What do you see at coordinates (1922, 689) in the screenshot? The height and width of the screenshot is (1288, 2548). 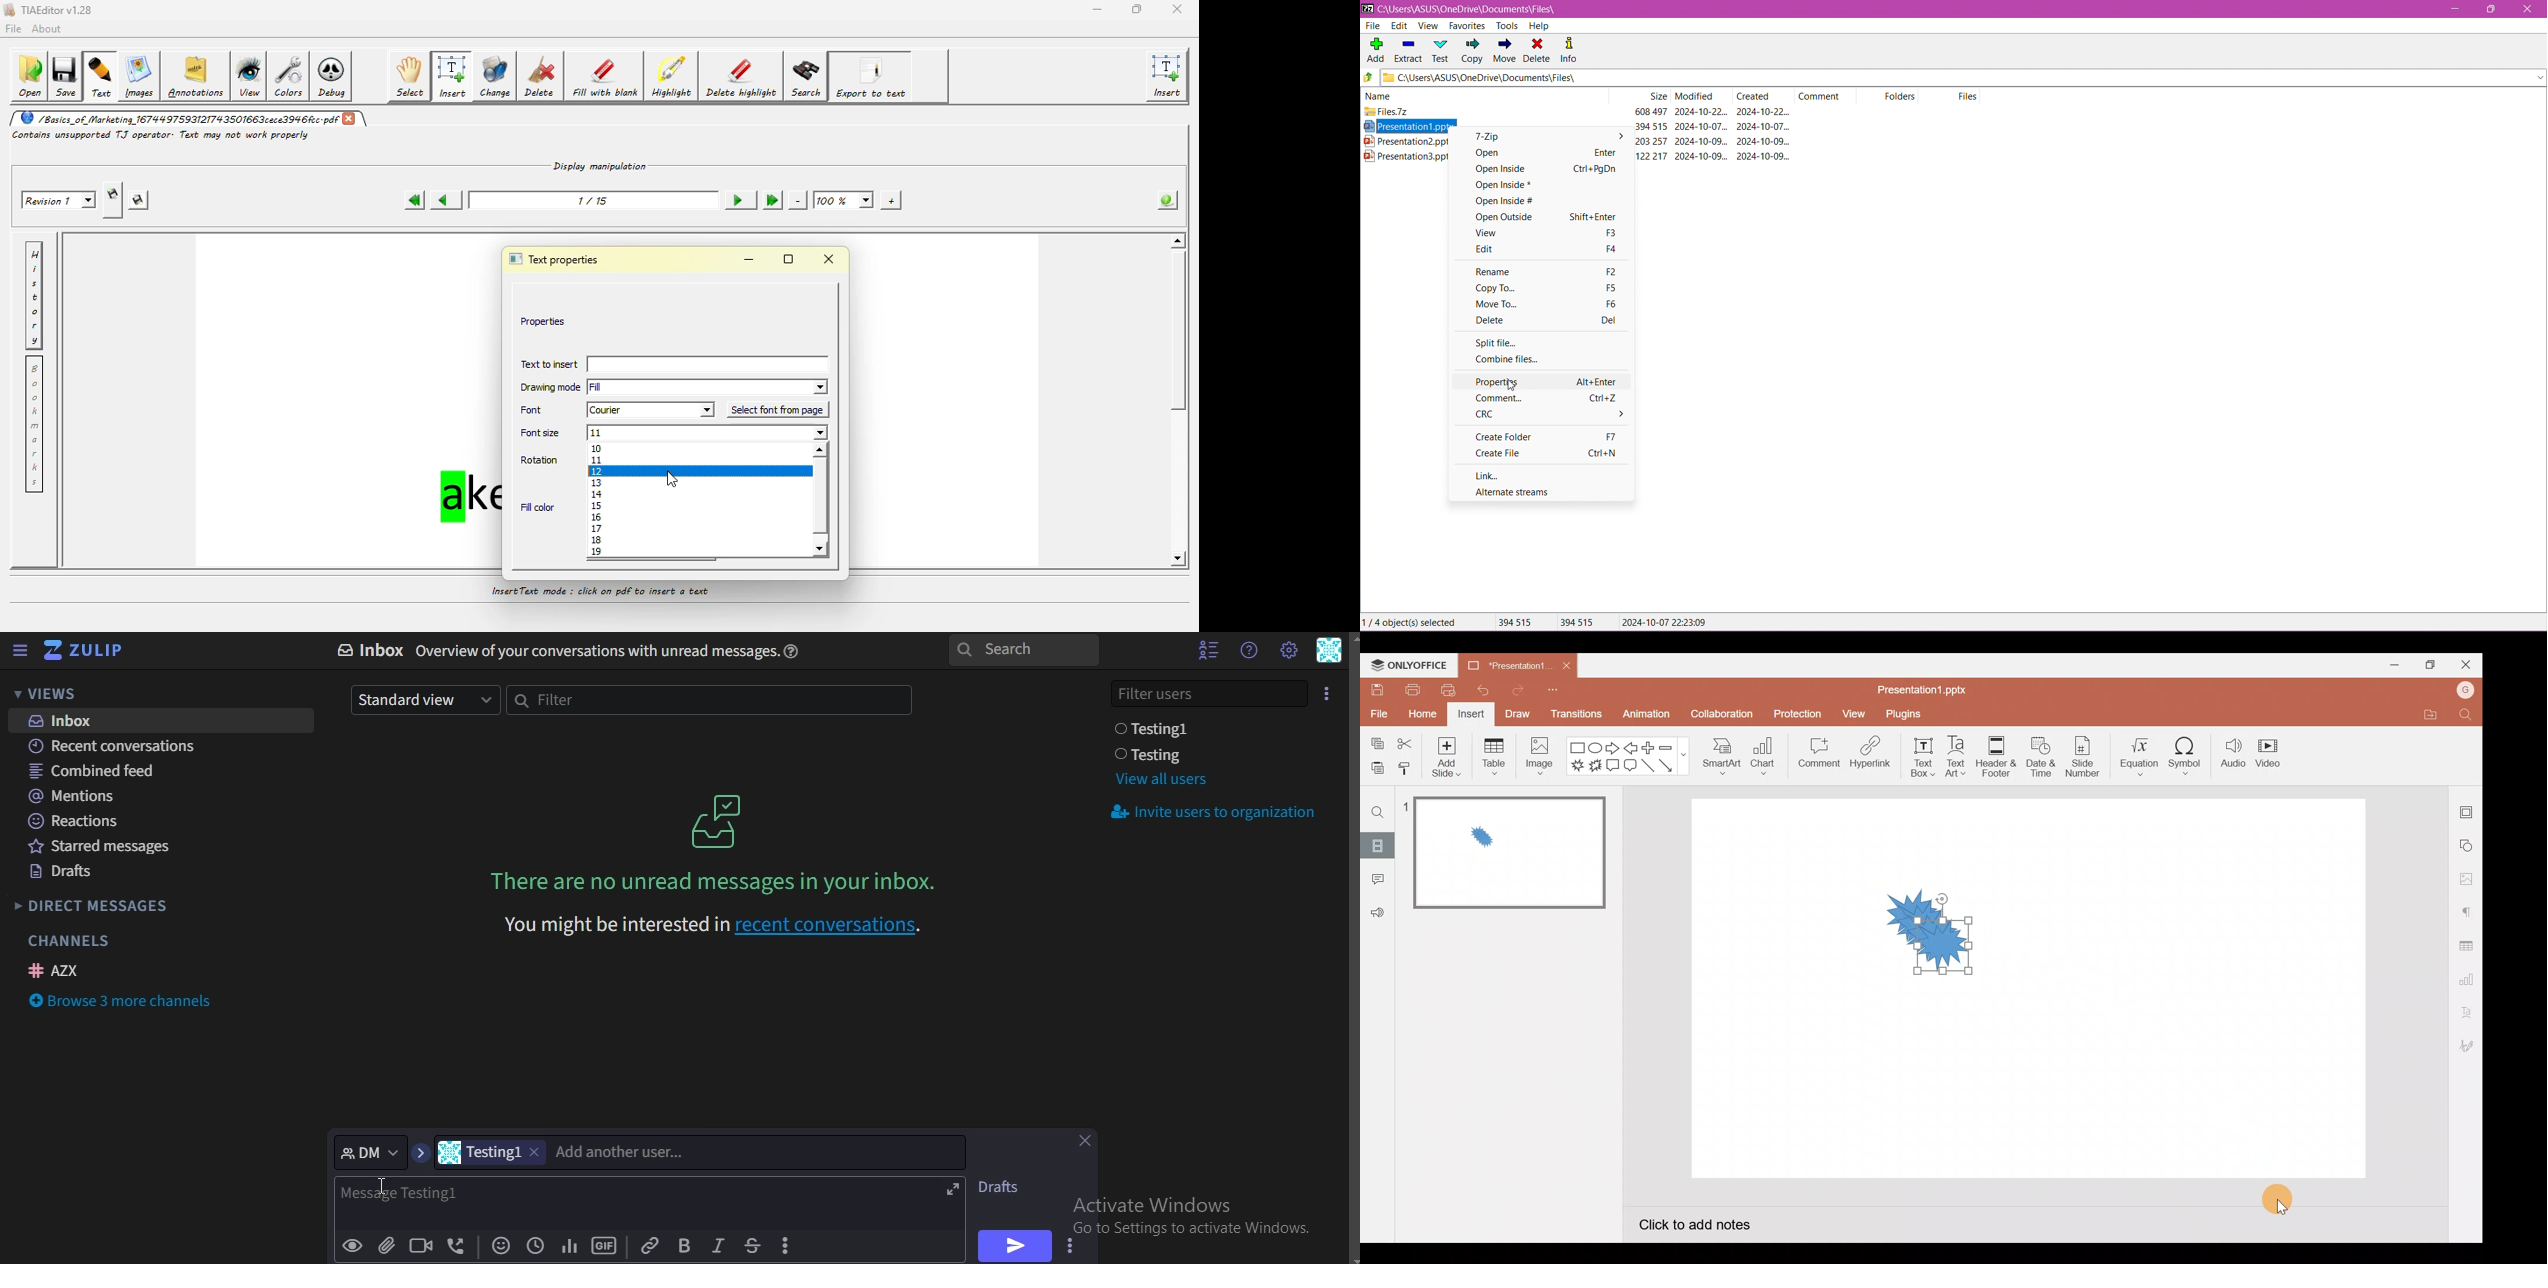 I see `Presentation1.pptx` at bounding box center [1922, 689].